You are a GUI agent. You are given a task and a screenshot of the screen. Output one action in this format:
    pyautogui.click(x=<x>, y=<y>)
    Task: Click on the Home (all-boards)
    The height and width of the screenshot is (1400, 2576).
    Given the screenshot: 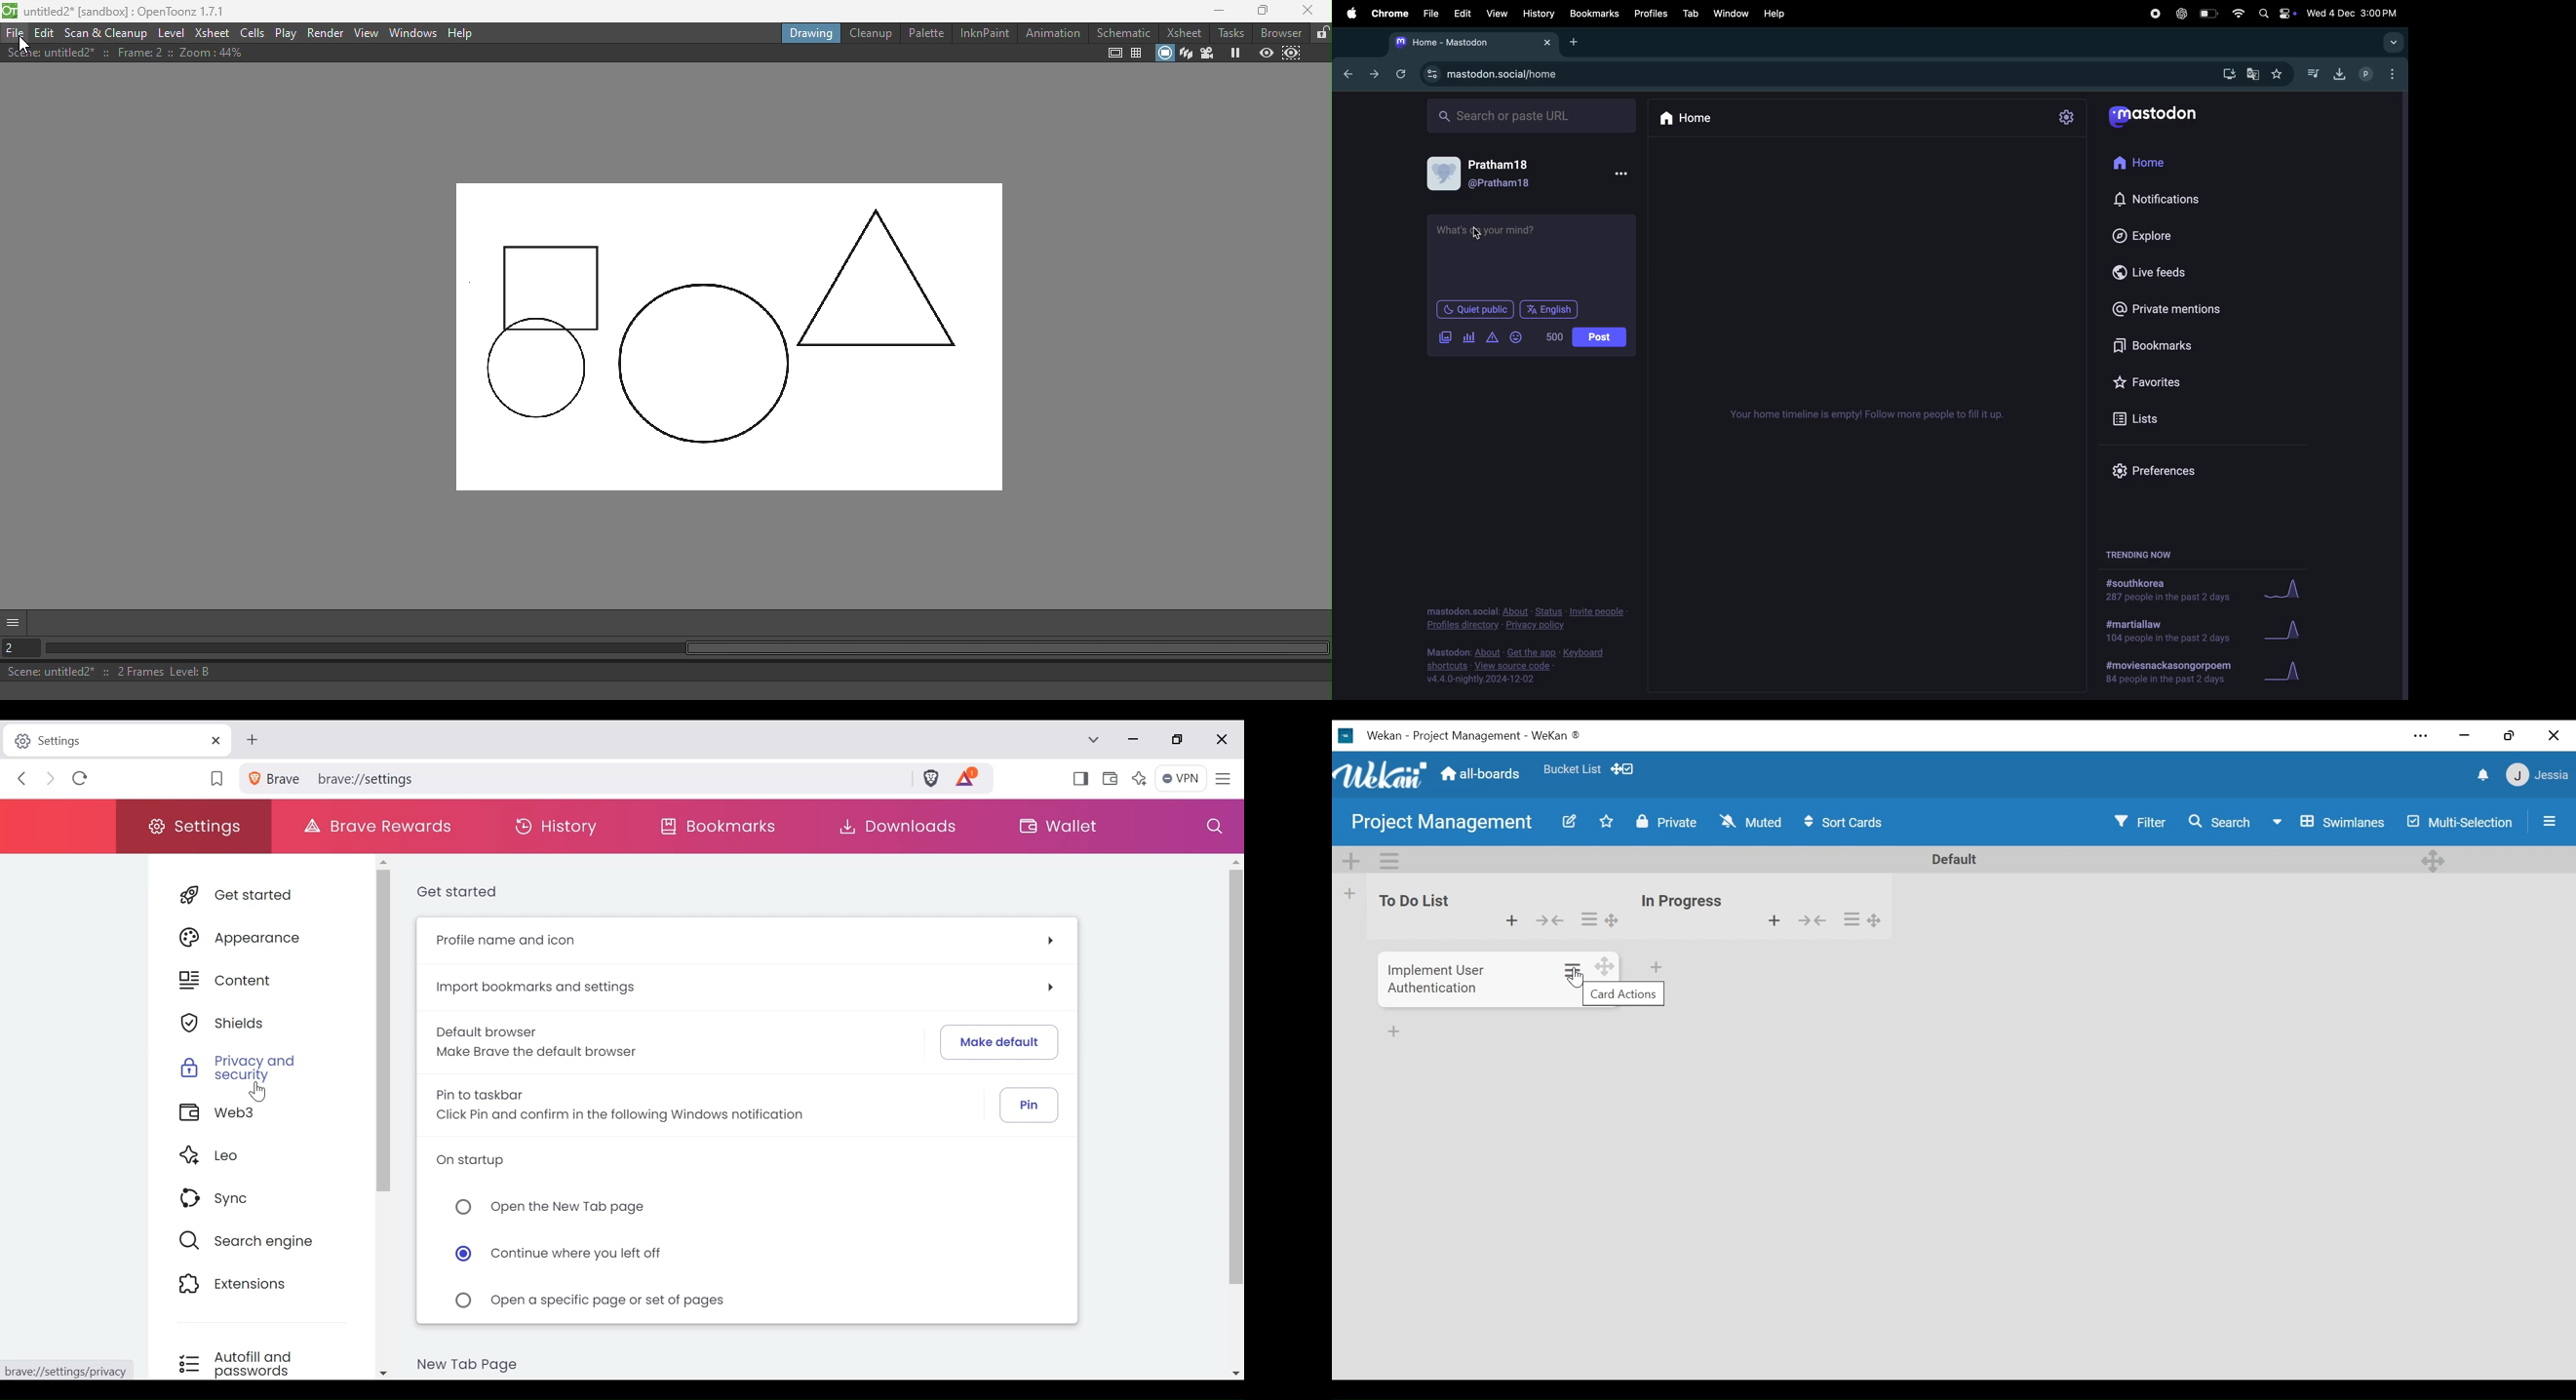 What is the action you would take?
    pyautogui.click(x=1482, y=775)
    